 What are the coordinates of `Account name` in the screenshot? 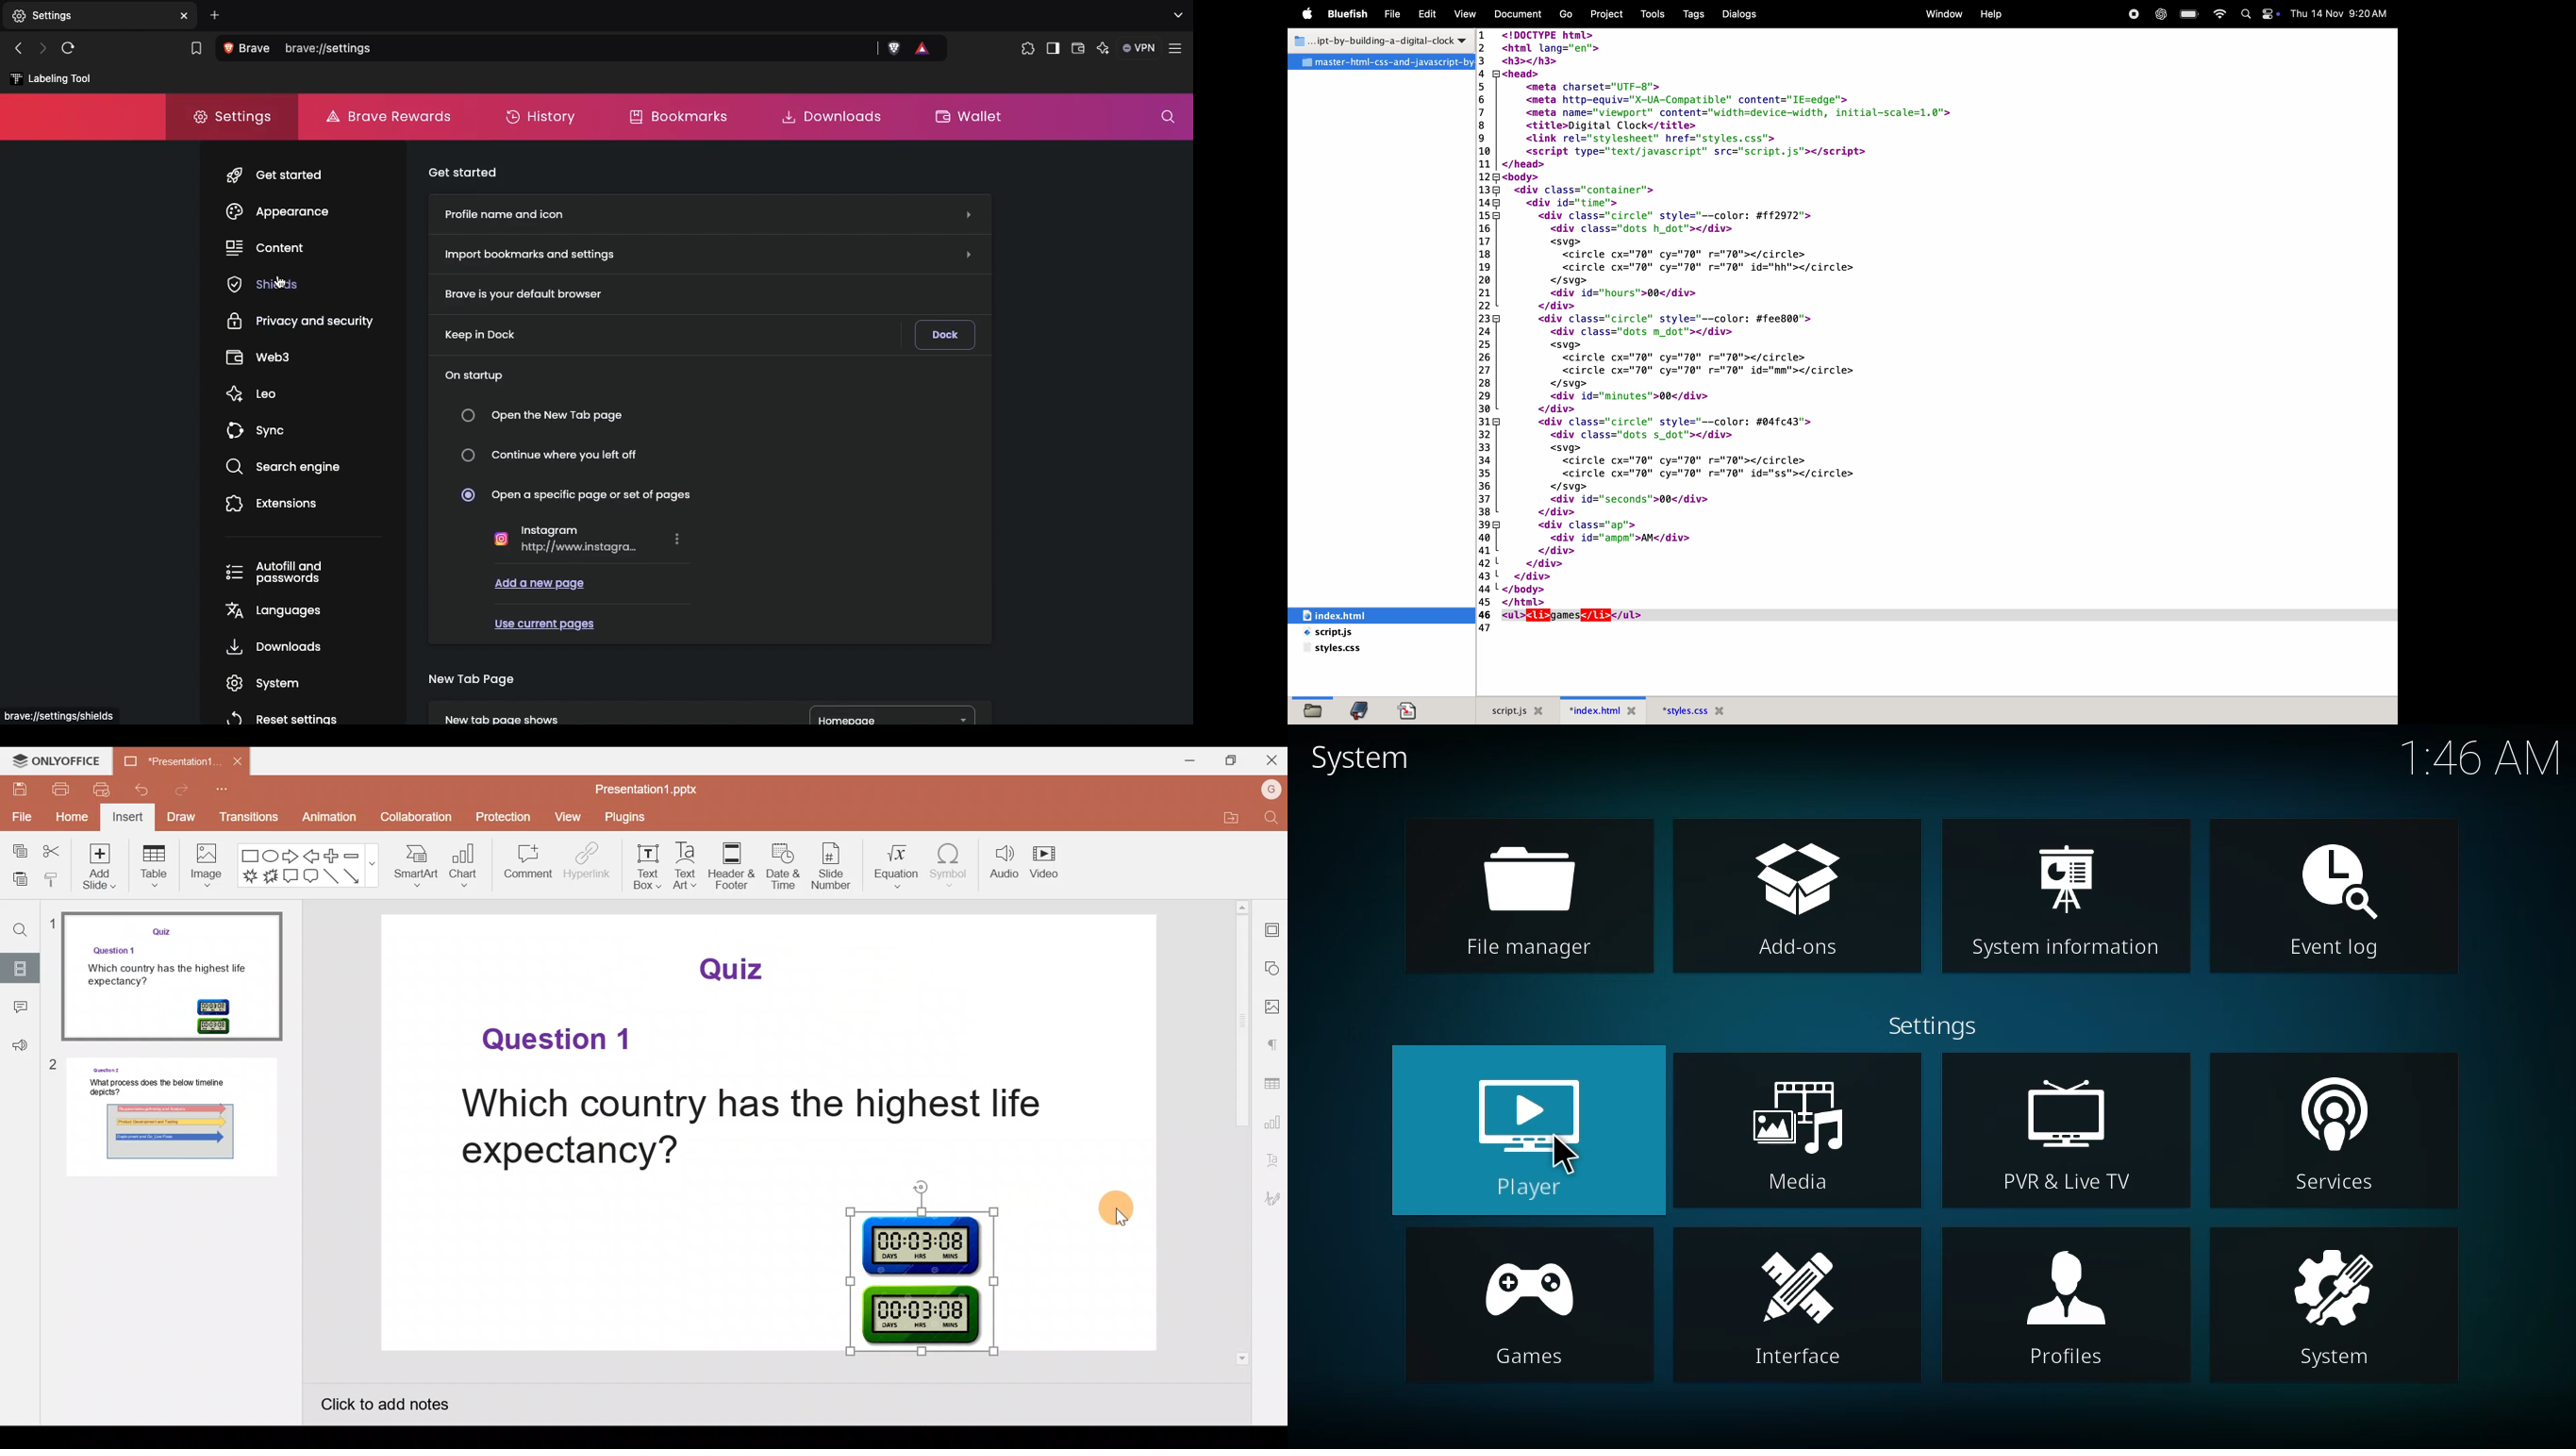 It's located at (1268, 790).